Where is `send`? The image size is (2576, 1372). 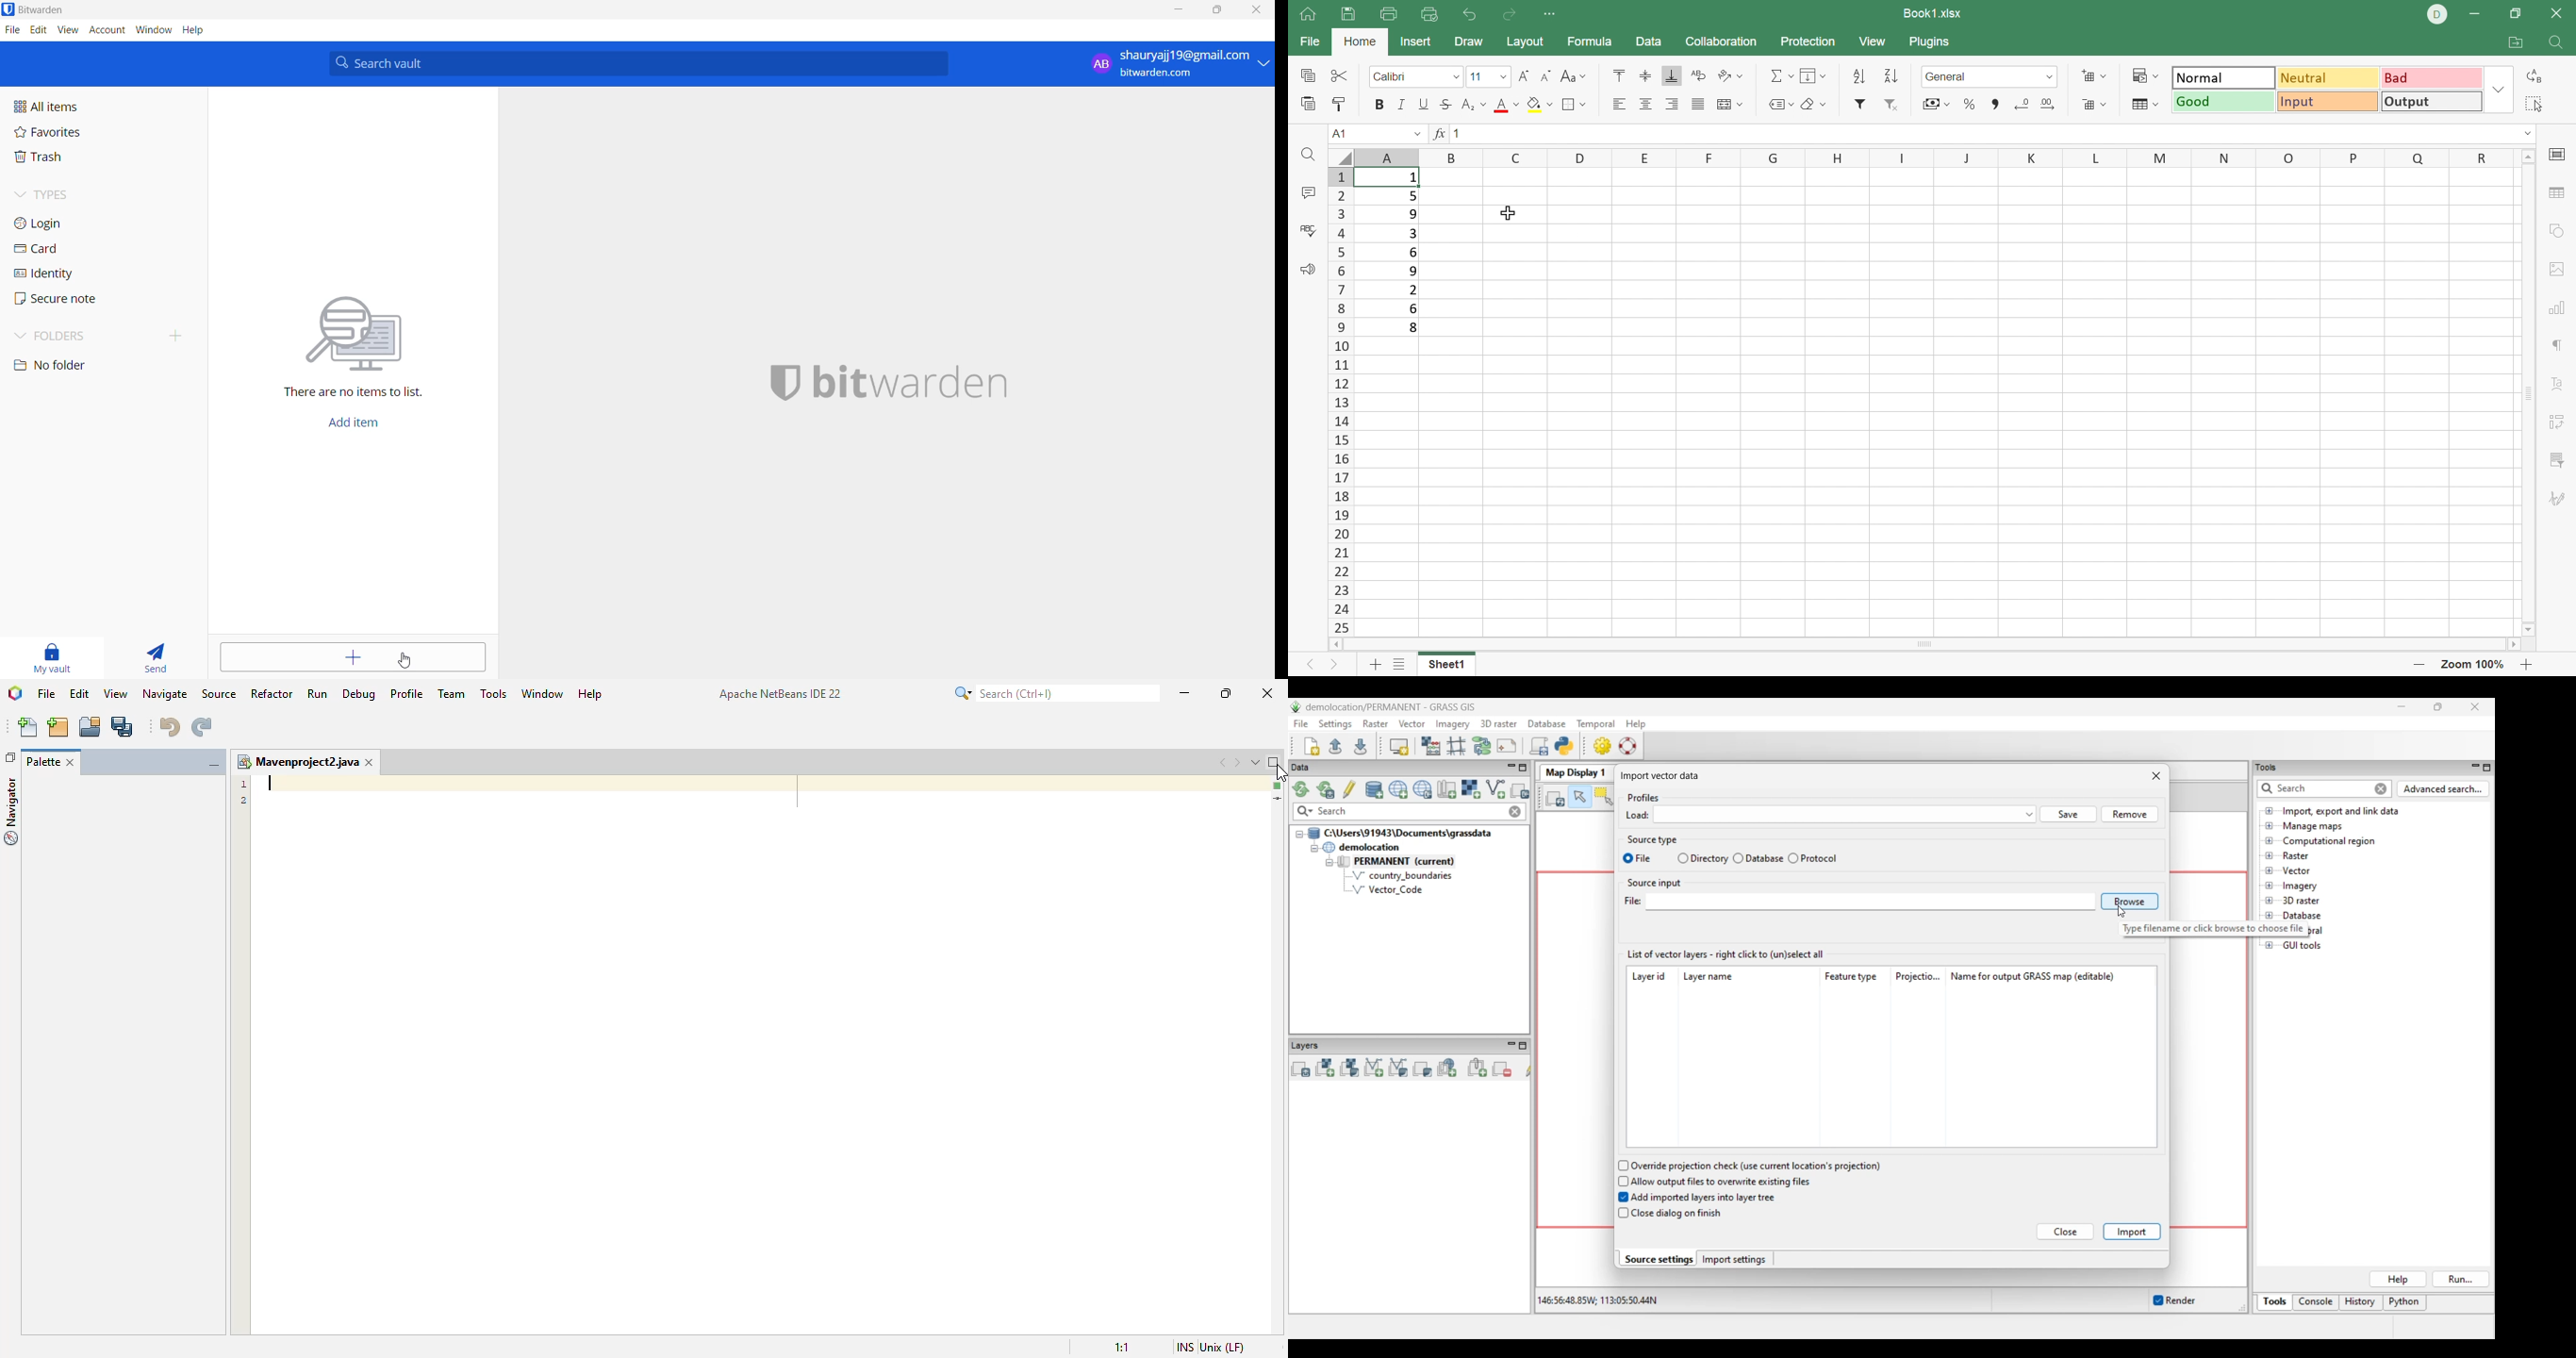
send is located at coordinates (154, 654).